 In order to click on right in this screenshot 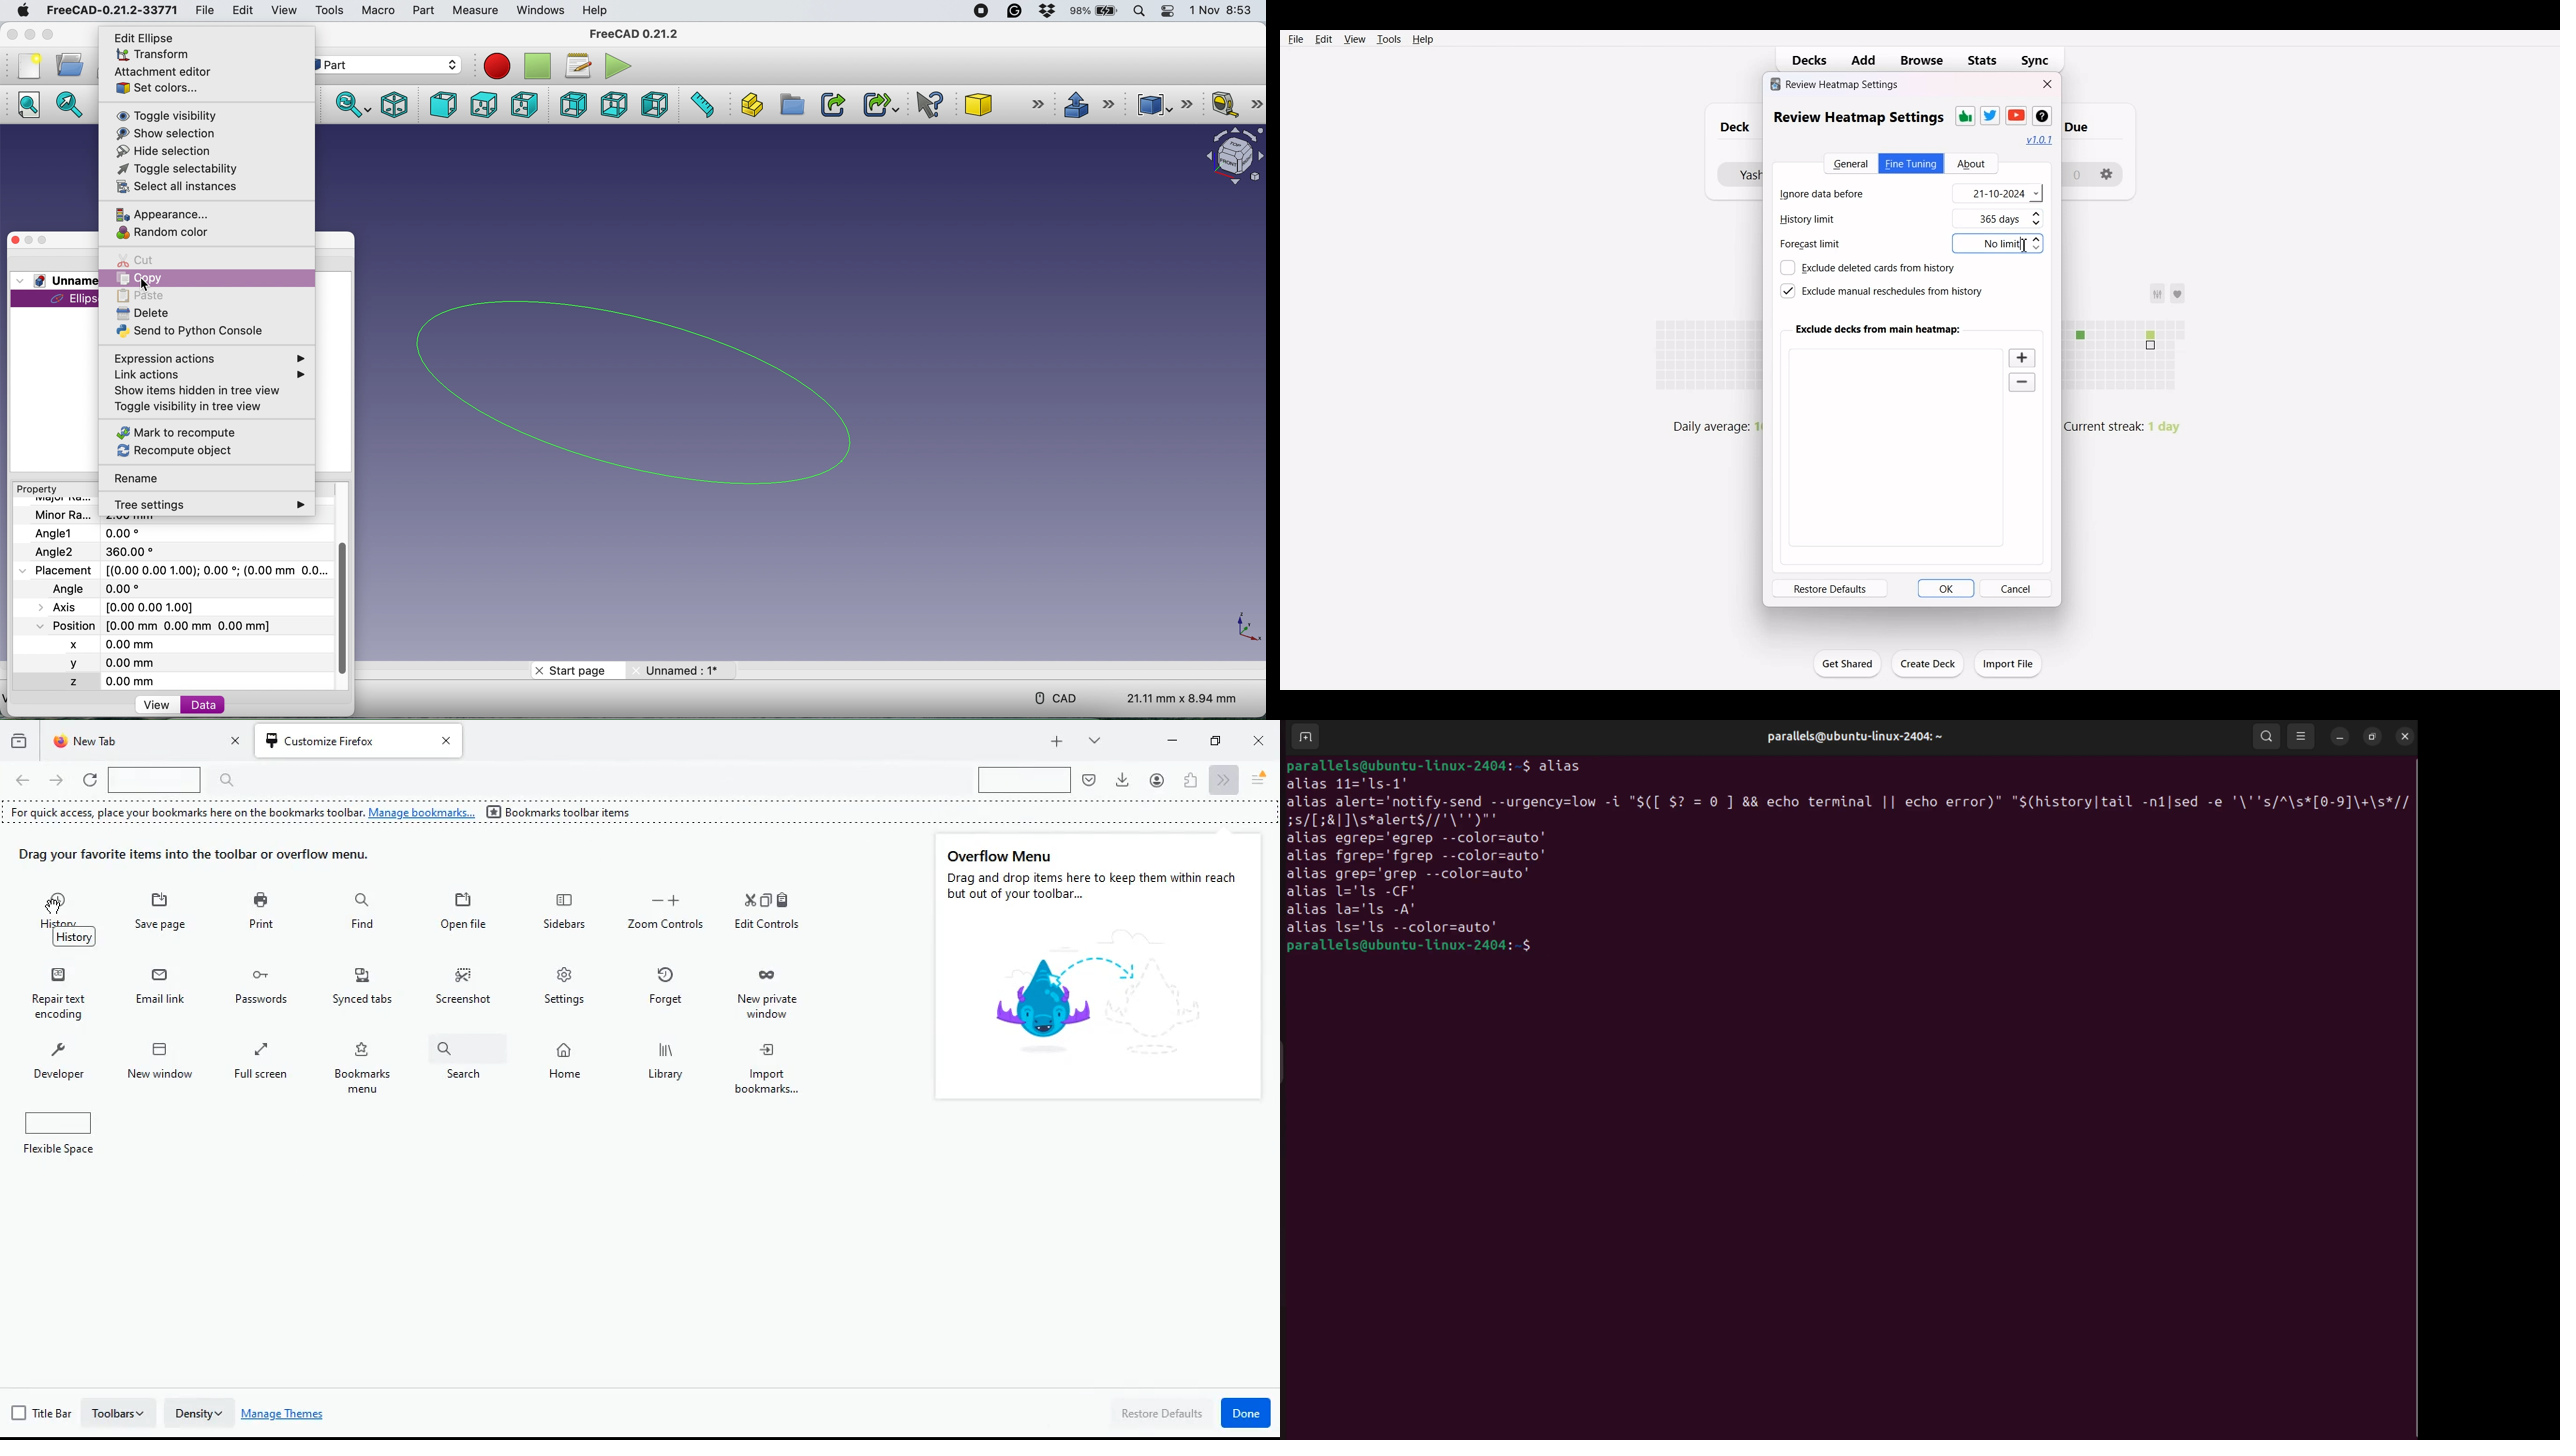, I will do `click(526, 104)`.